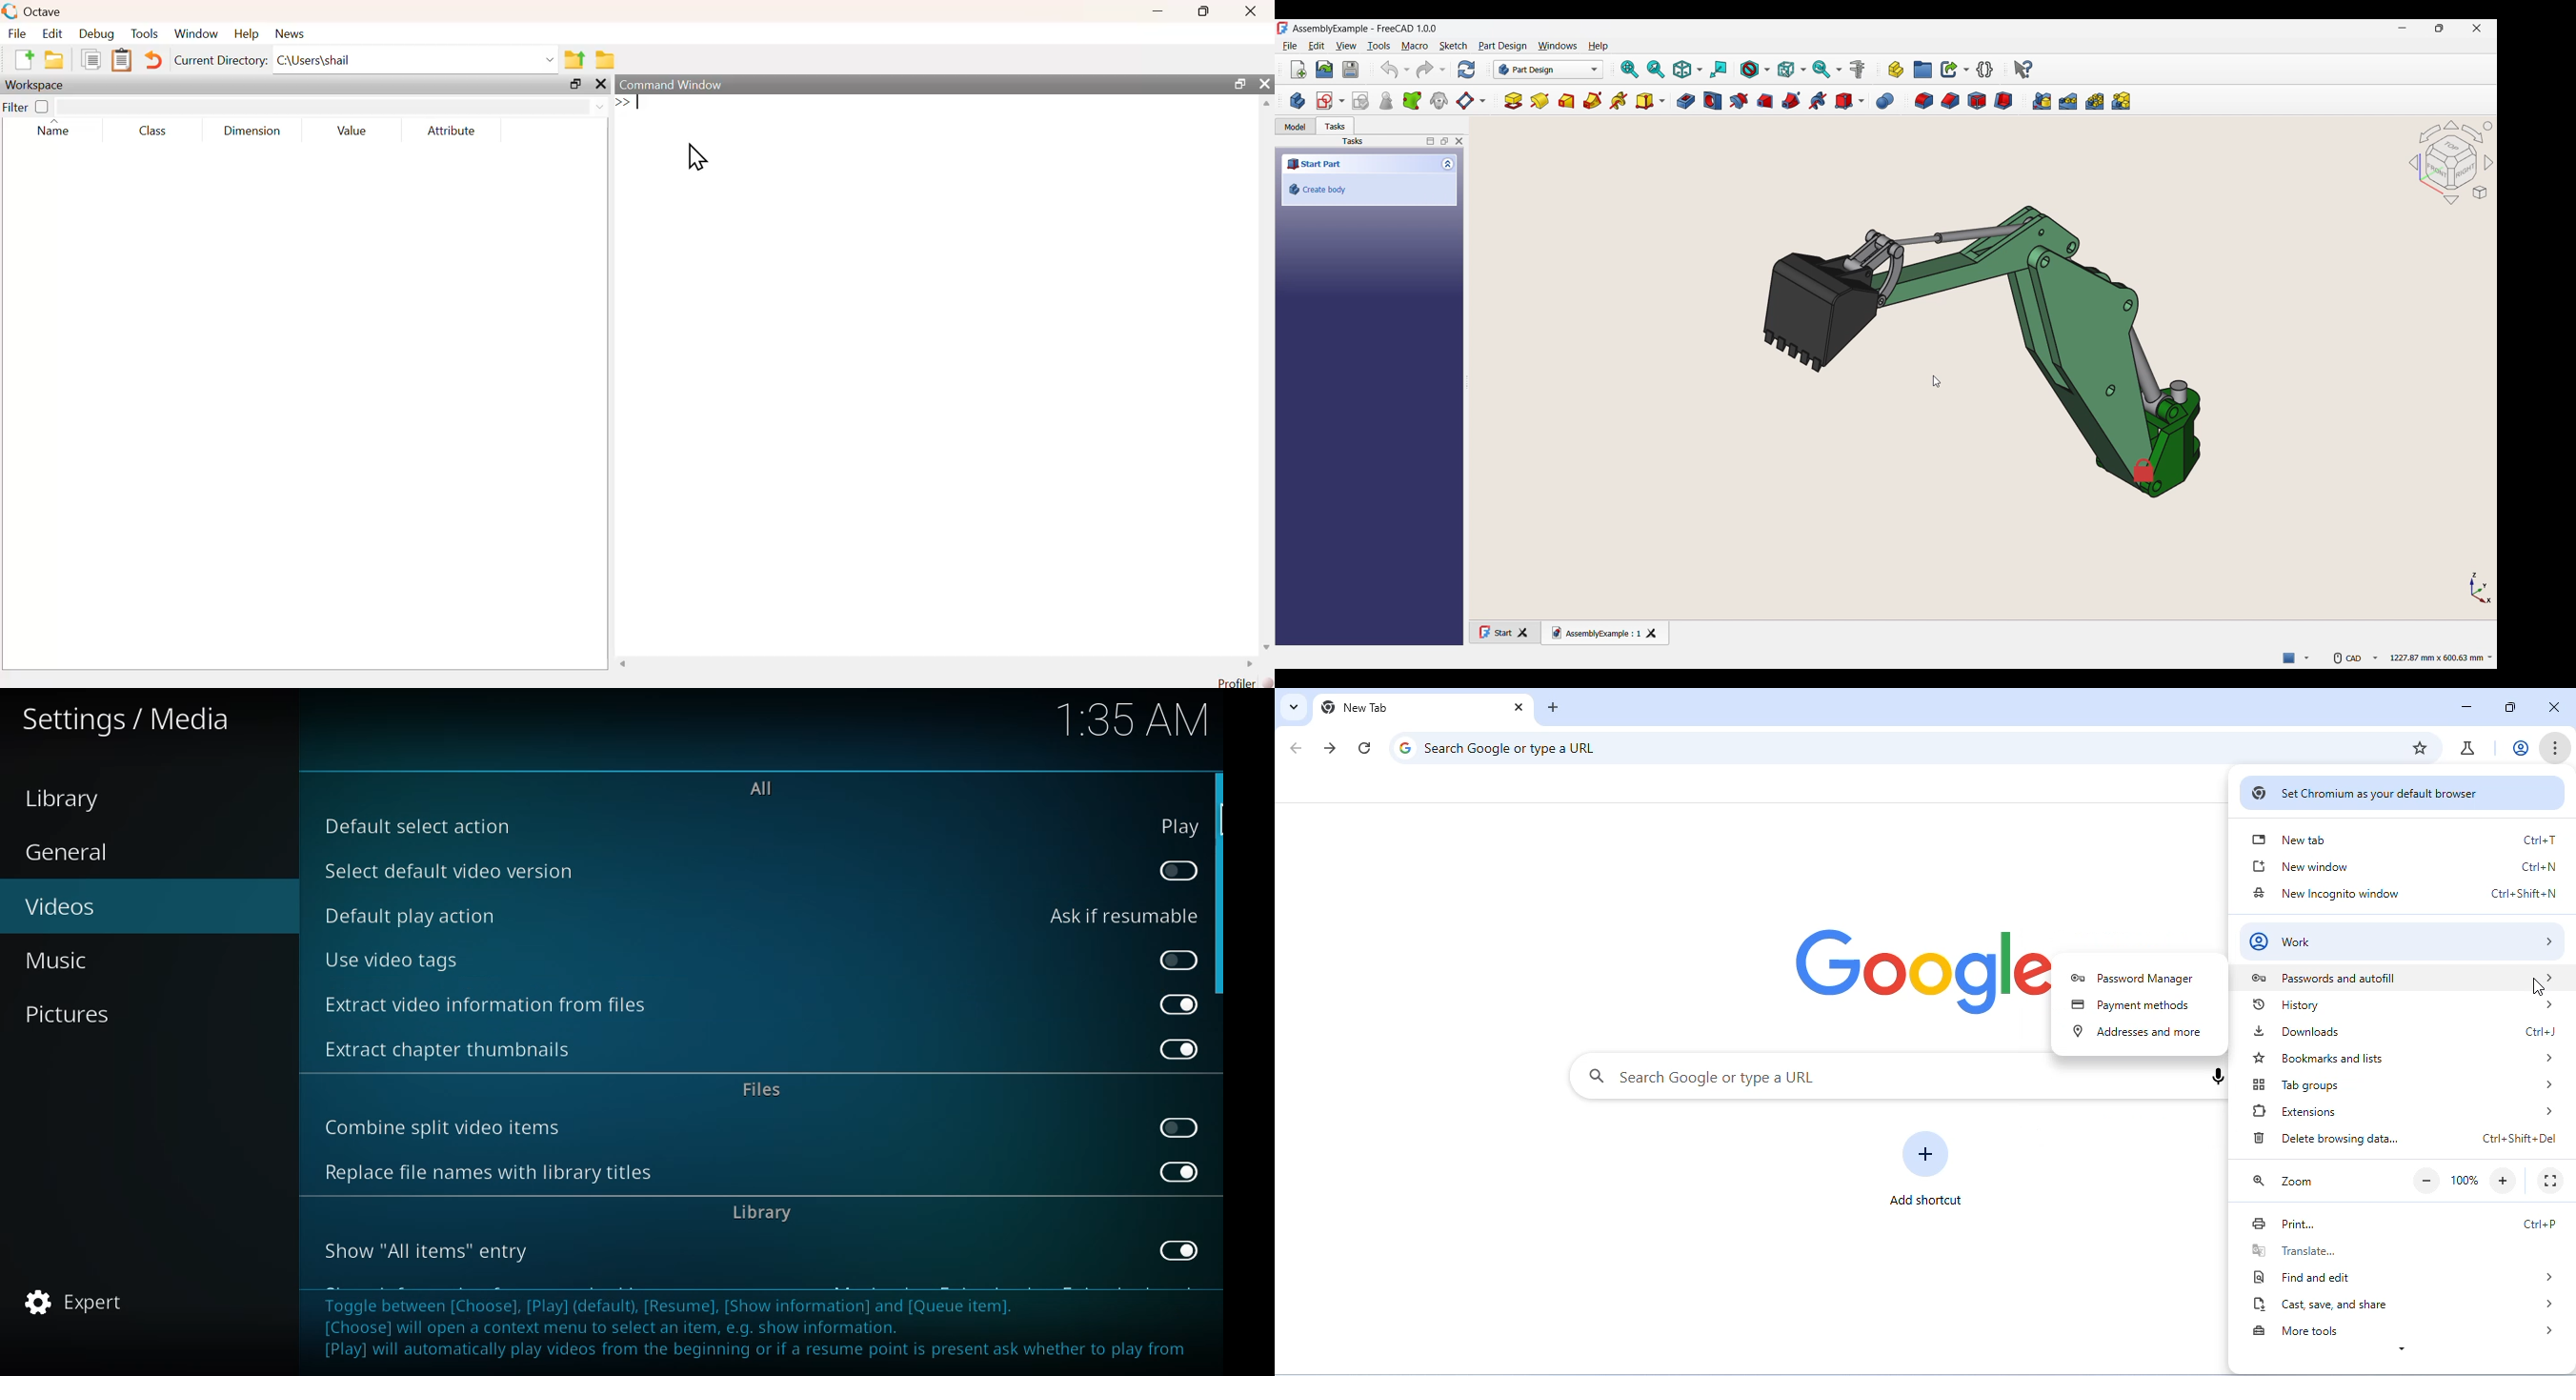 The width and height of the screenshot is (2576, 1400). I want to click on add bookmark, so click(2422, 746).